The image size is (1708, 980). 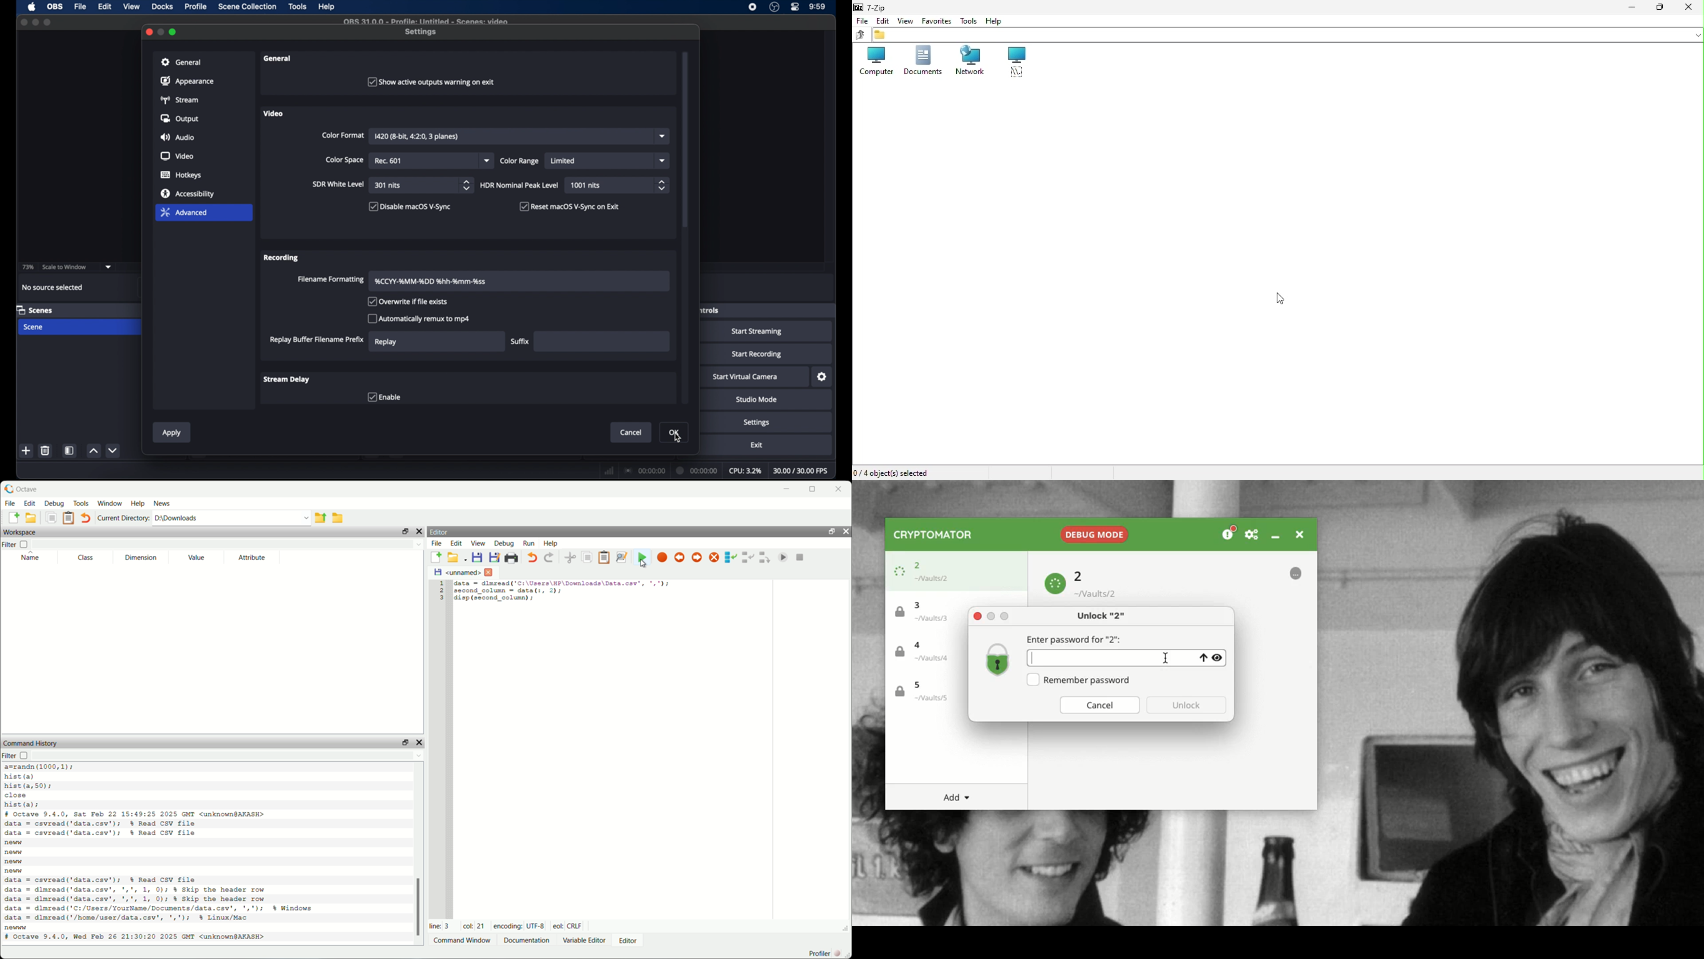 What do you see at coordinates (757, 331) in the screenshot?
I see `start streaming` at bounding box center [757, 331].